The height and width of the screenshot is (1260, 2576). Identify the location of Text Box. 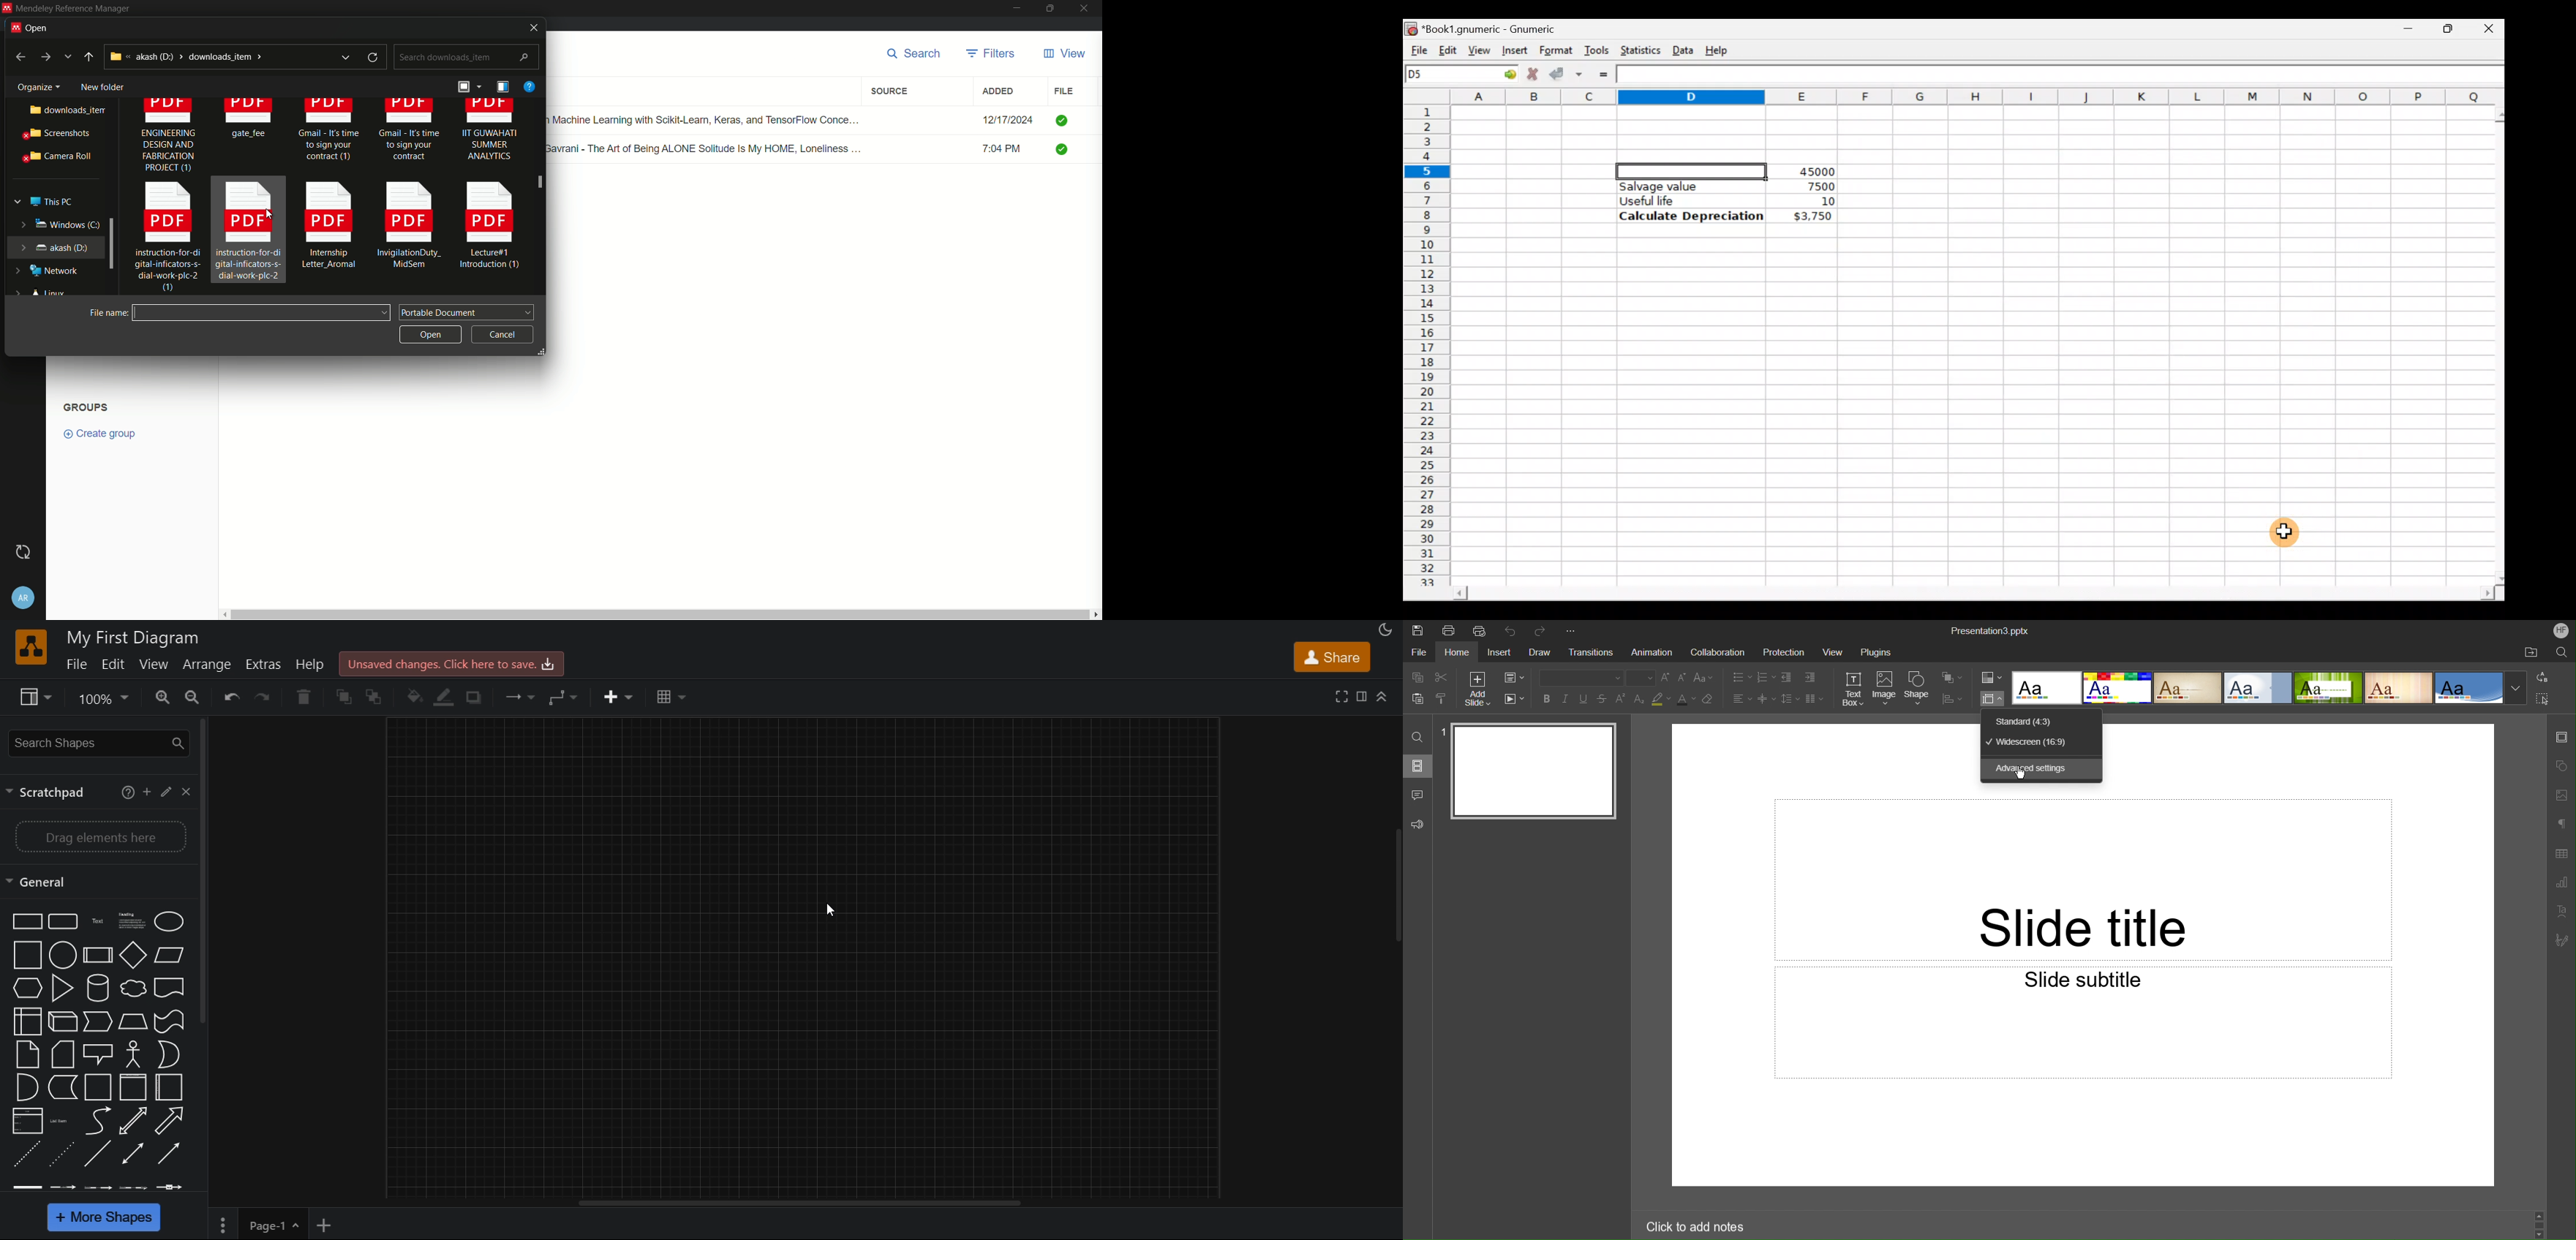
(1853, 689).